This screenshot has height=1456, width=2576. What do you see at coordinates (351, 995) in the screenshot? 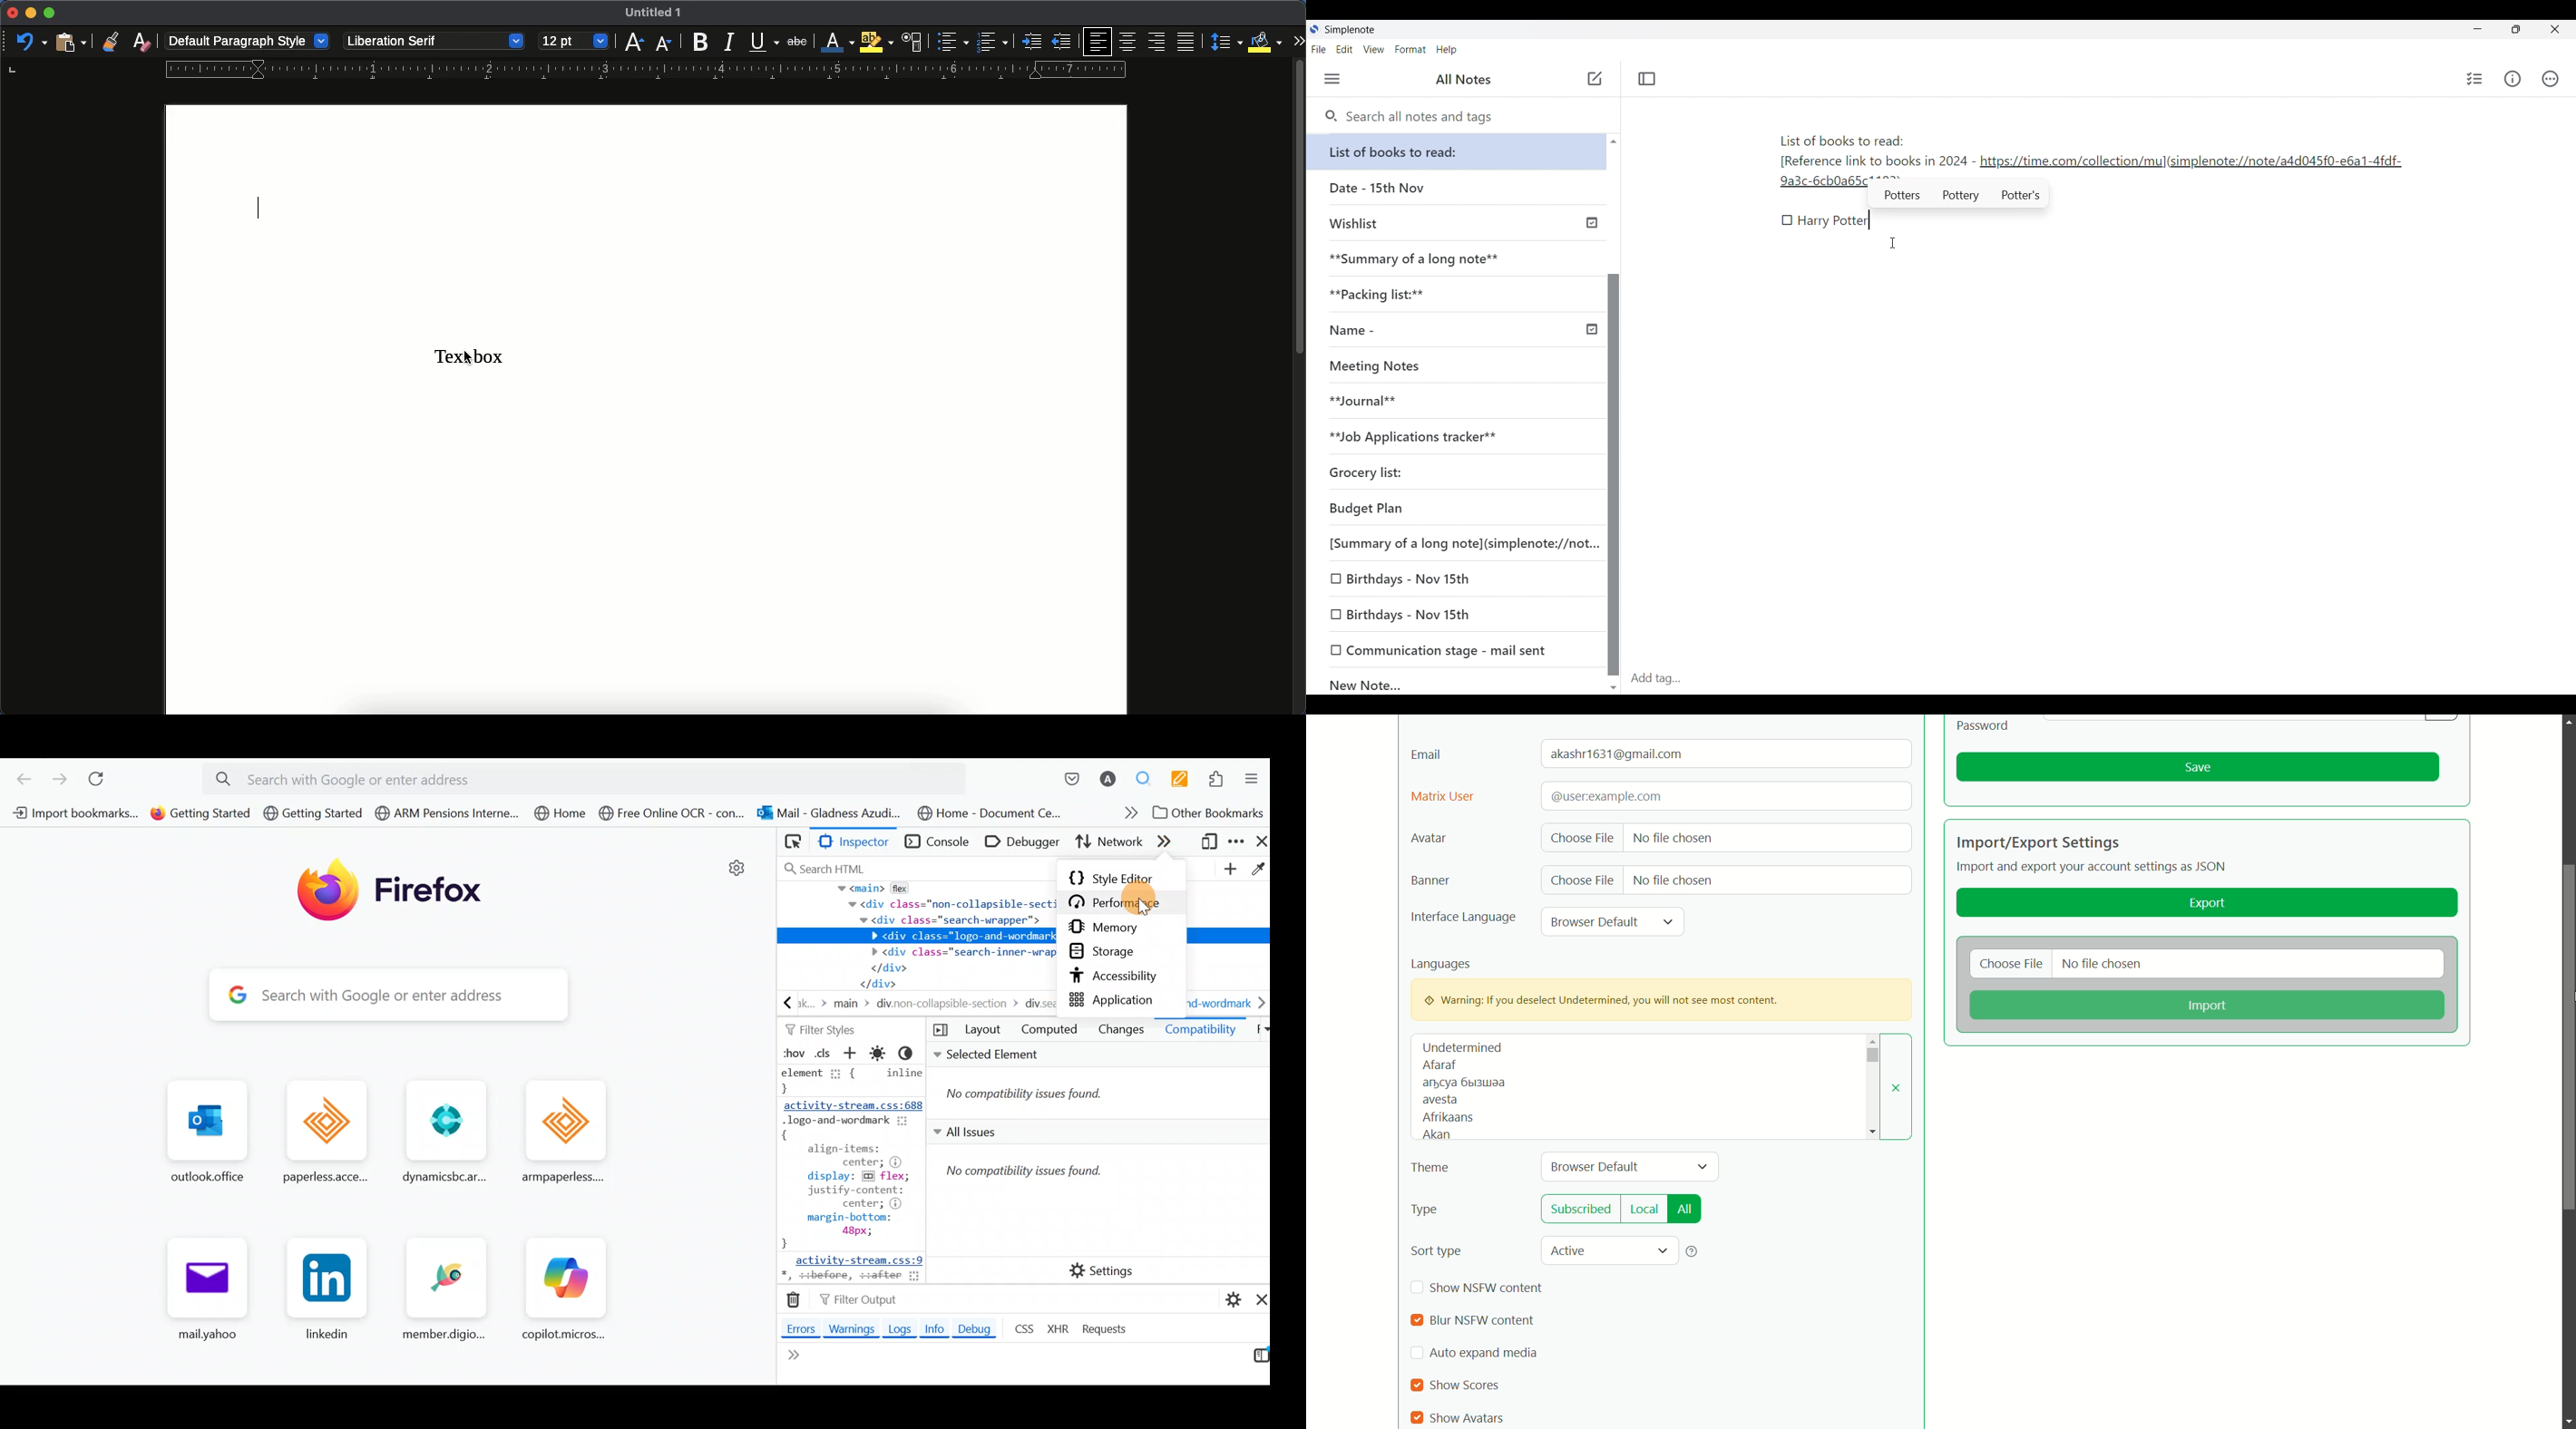
I see `Search bar` at bounding box center [351, 995].